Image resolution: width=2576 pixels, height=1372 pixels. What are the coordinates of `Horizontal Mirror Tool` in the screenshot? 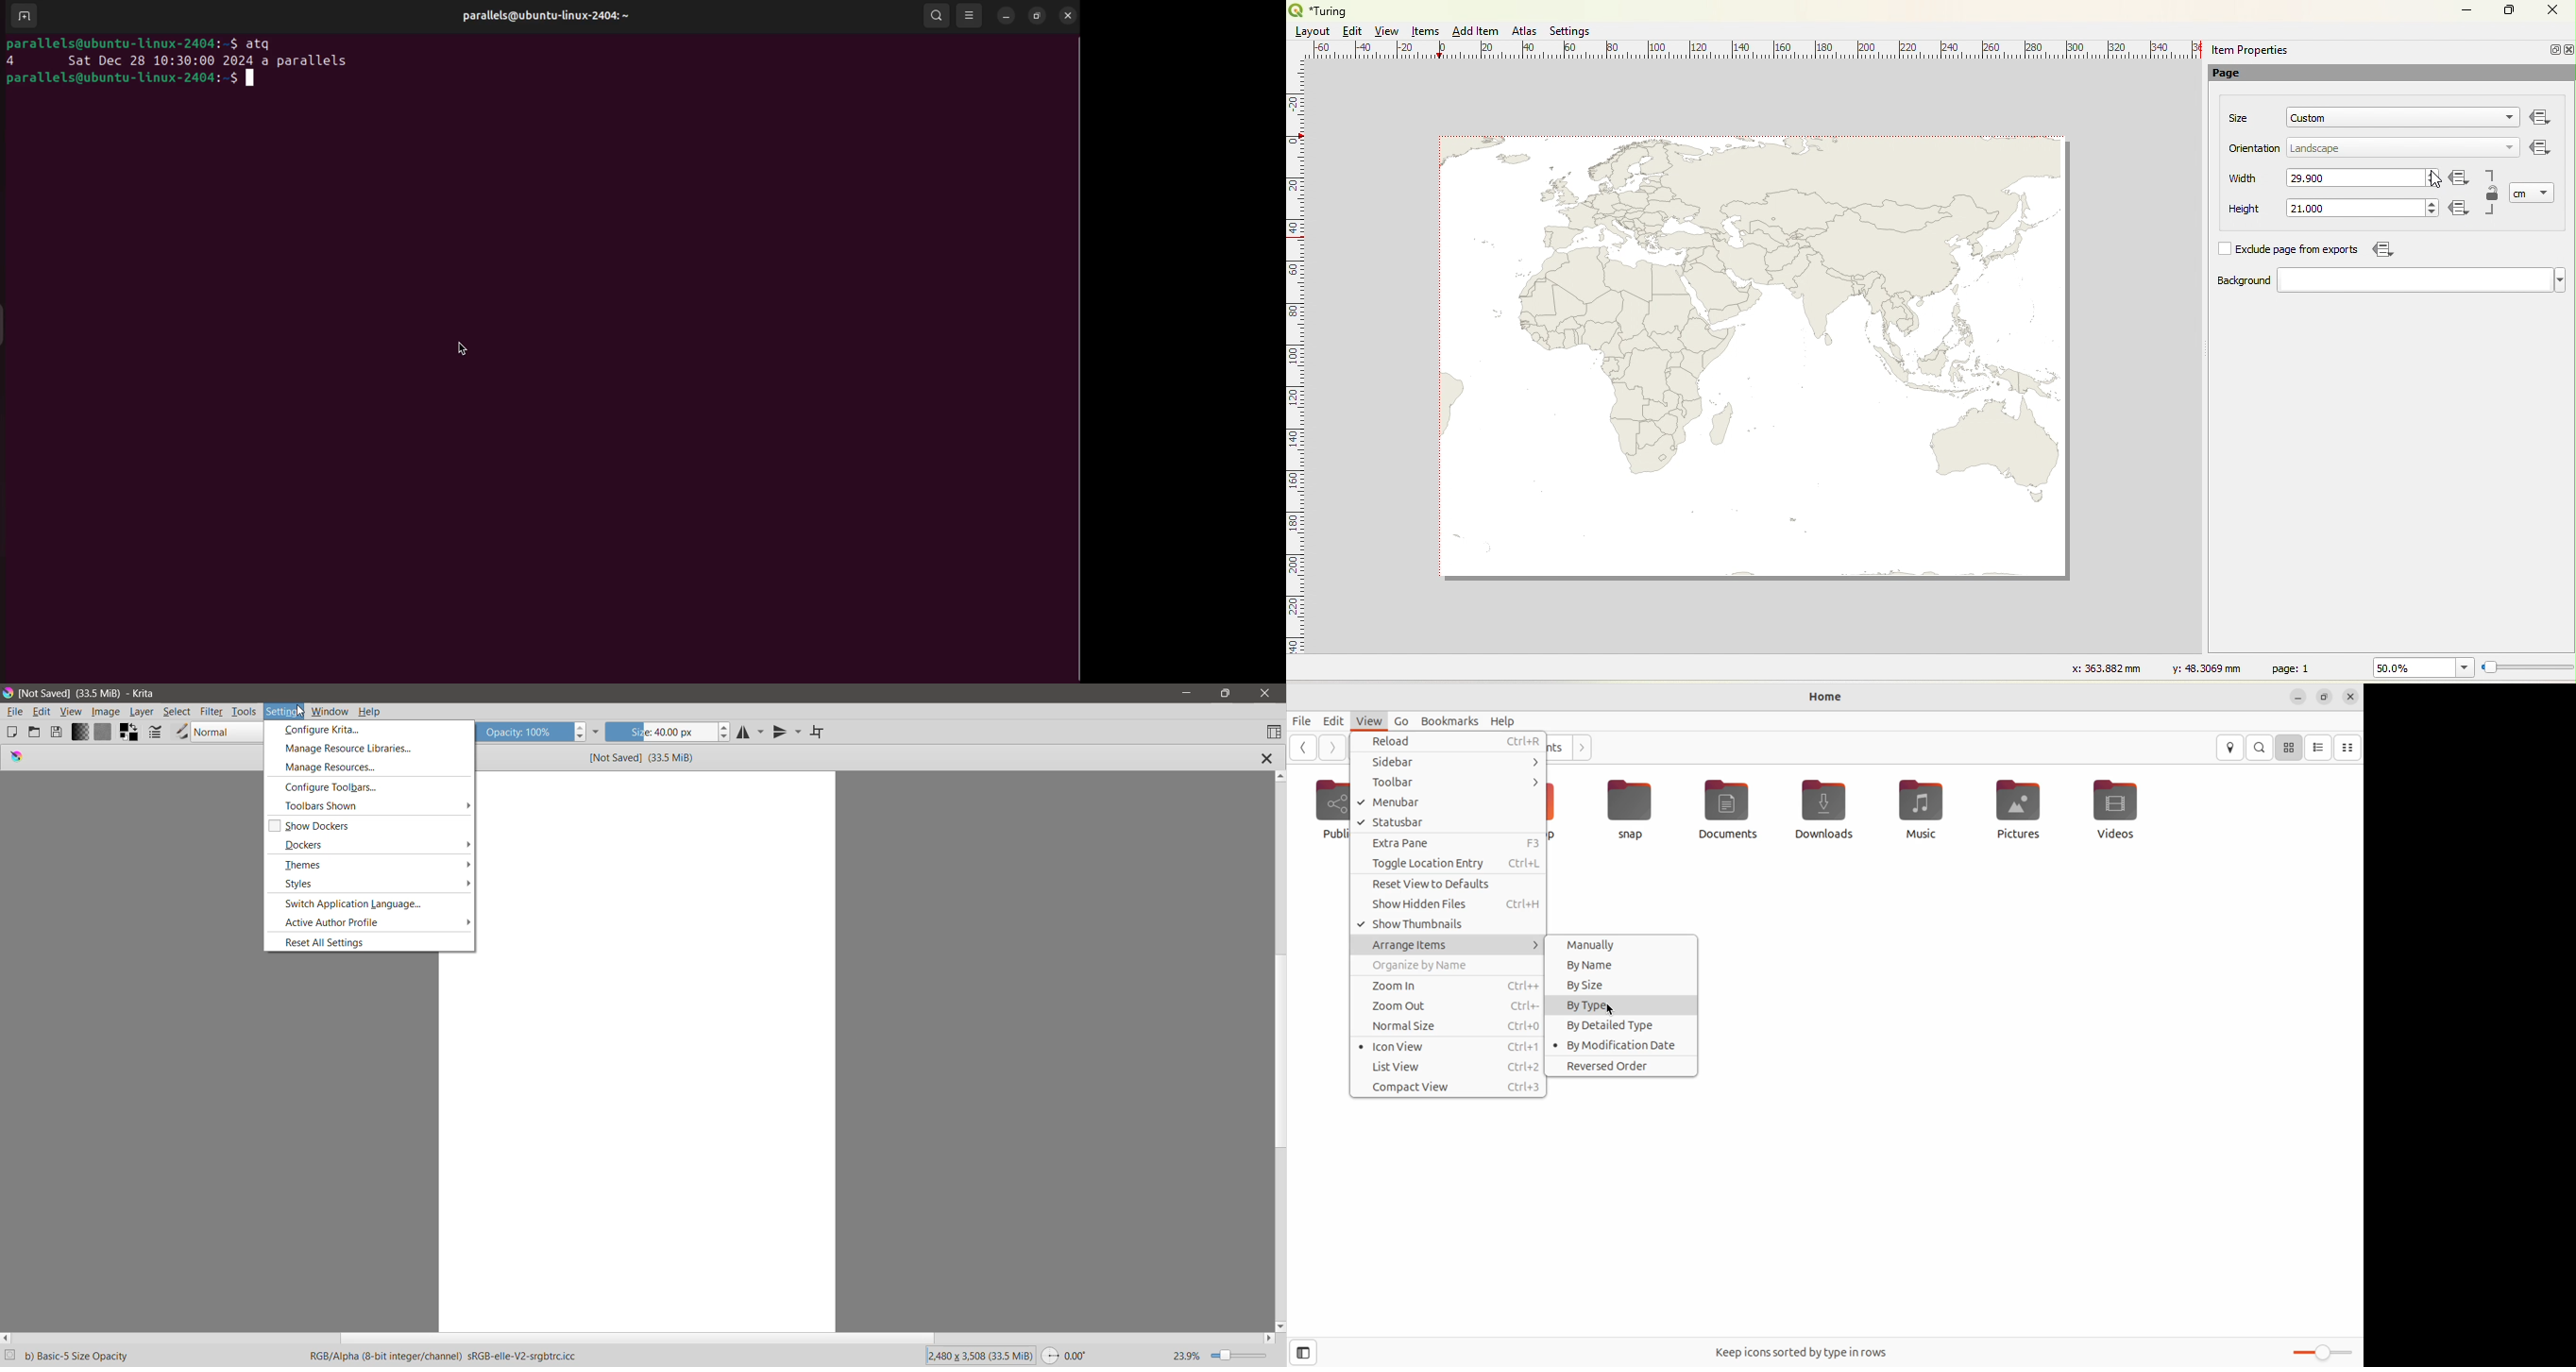 It's located at (751, 732).